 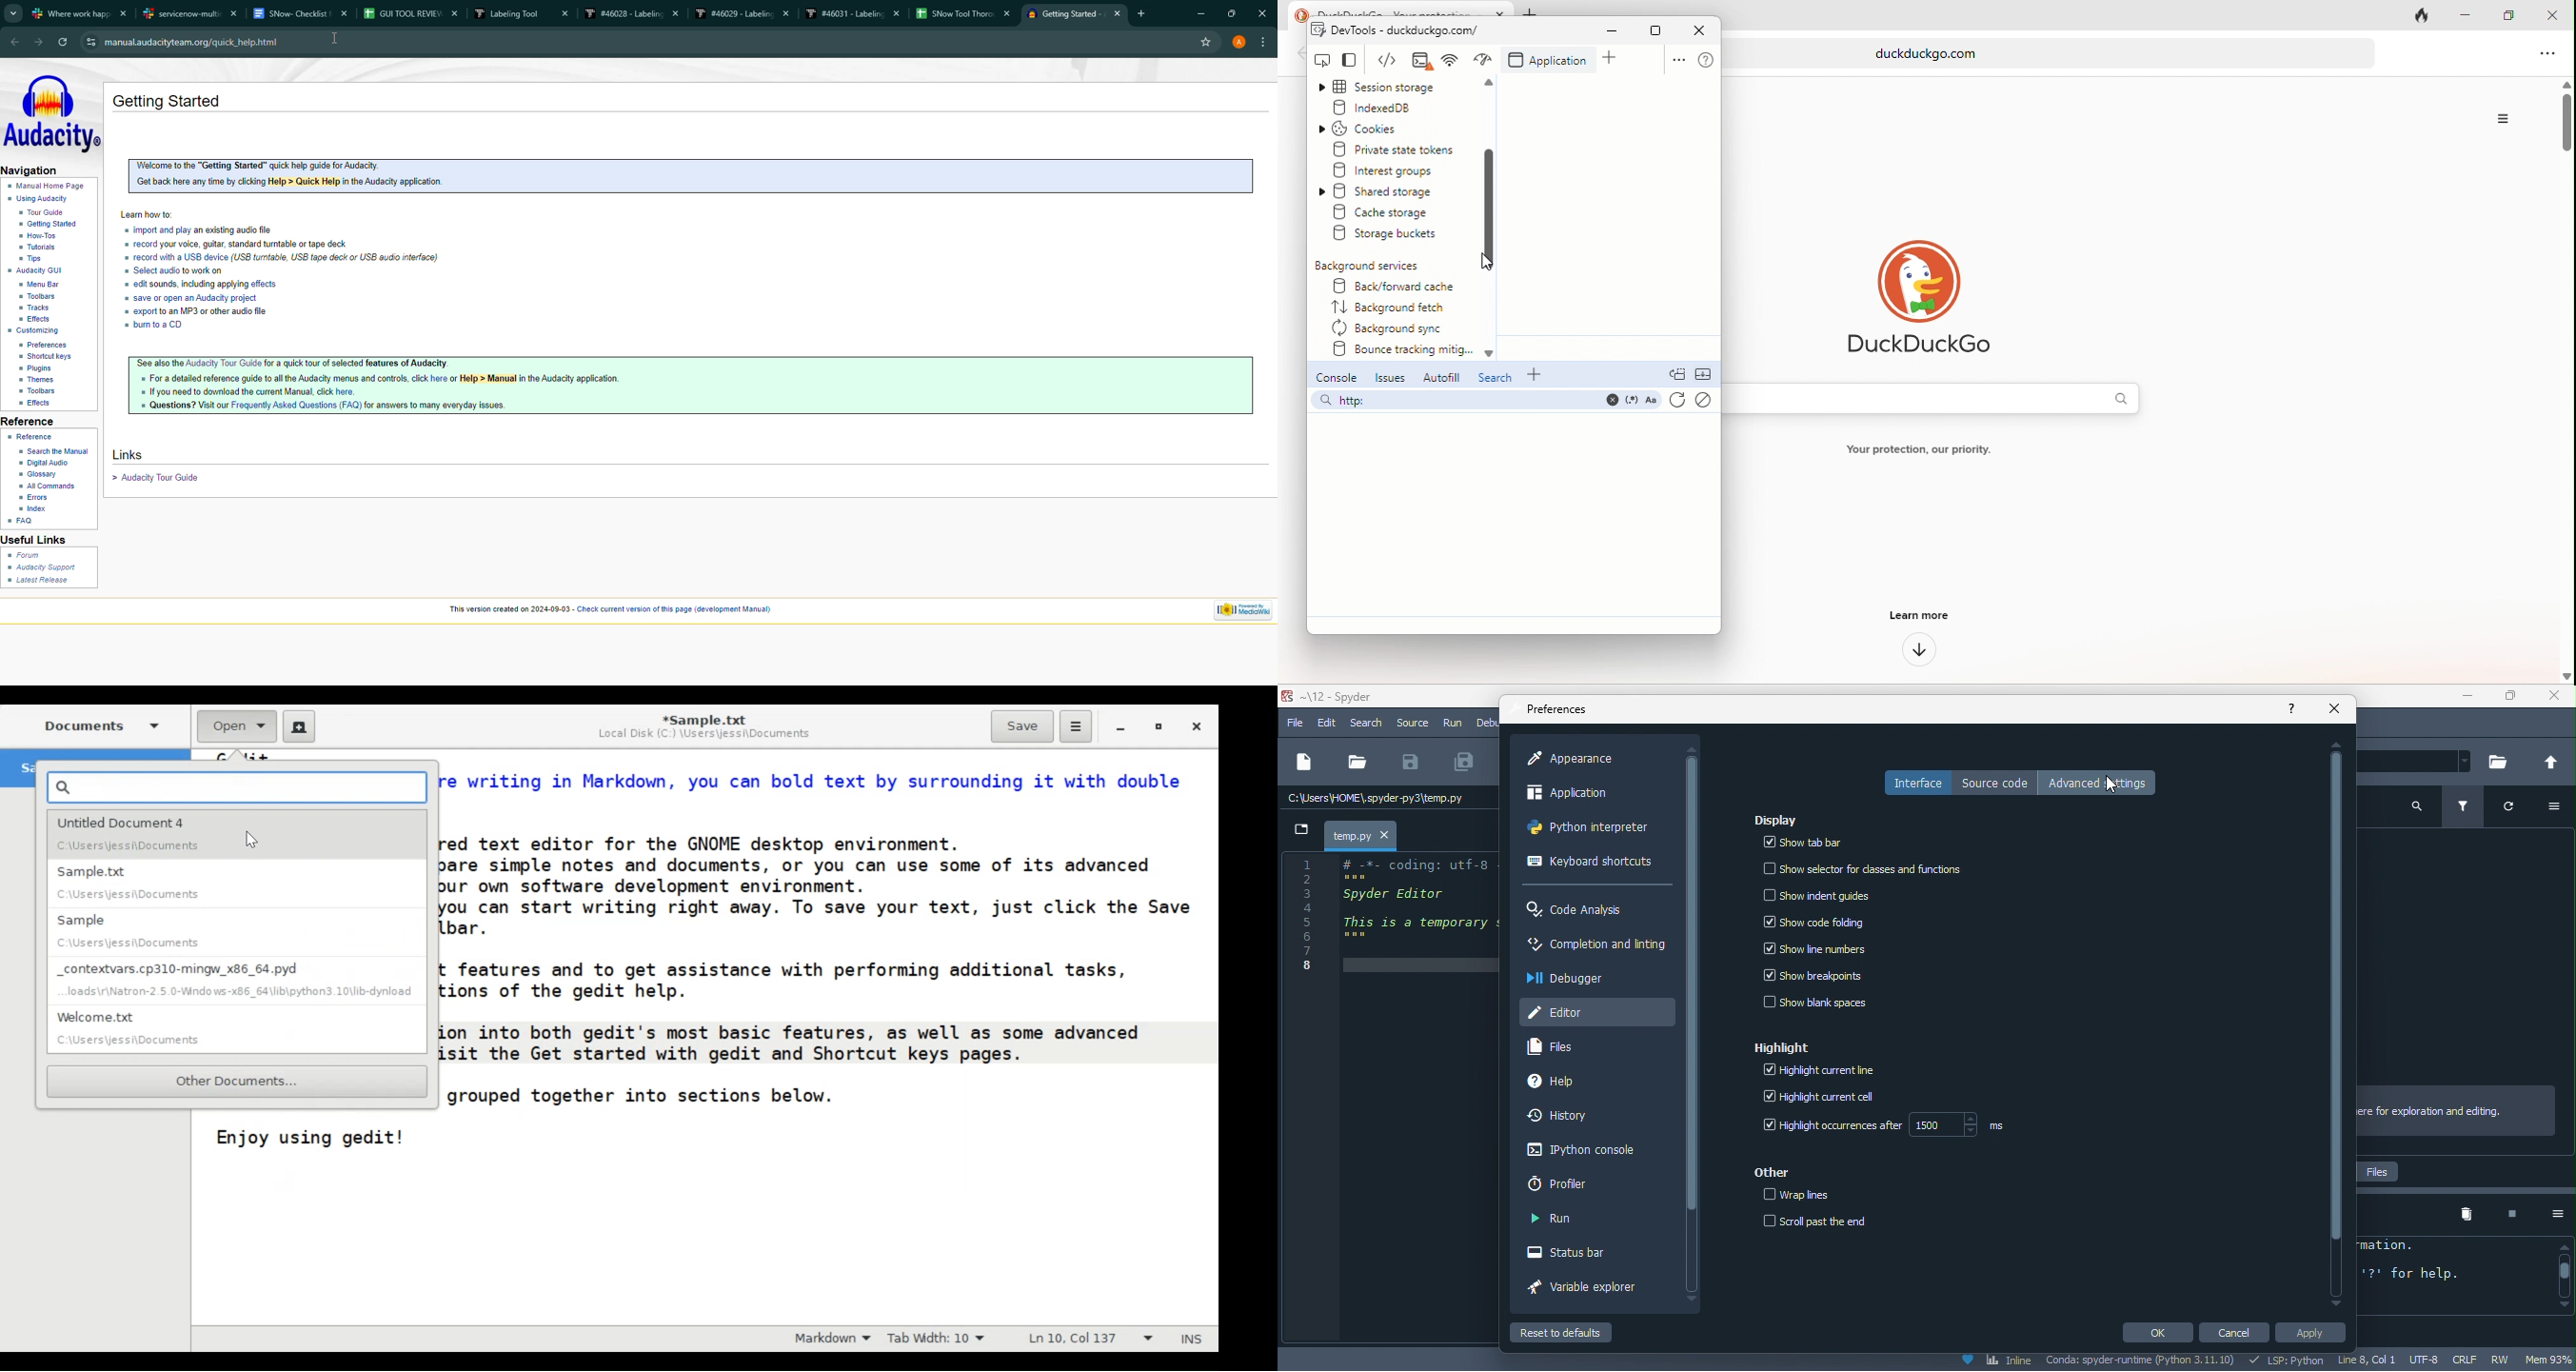 I want to click on where work happens, so click(x=79, y=14).